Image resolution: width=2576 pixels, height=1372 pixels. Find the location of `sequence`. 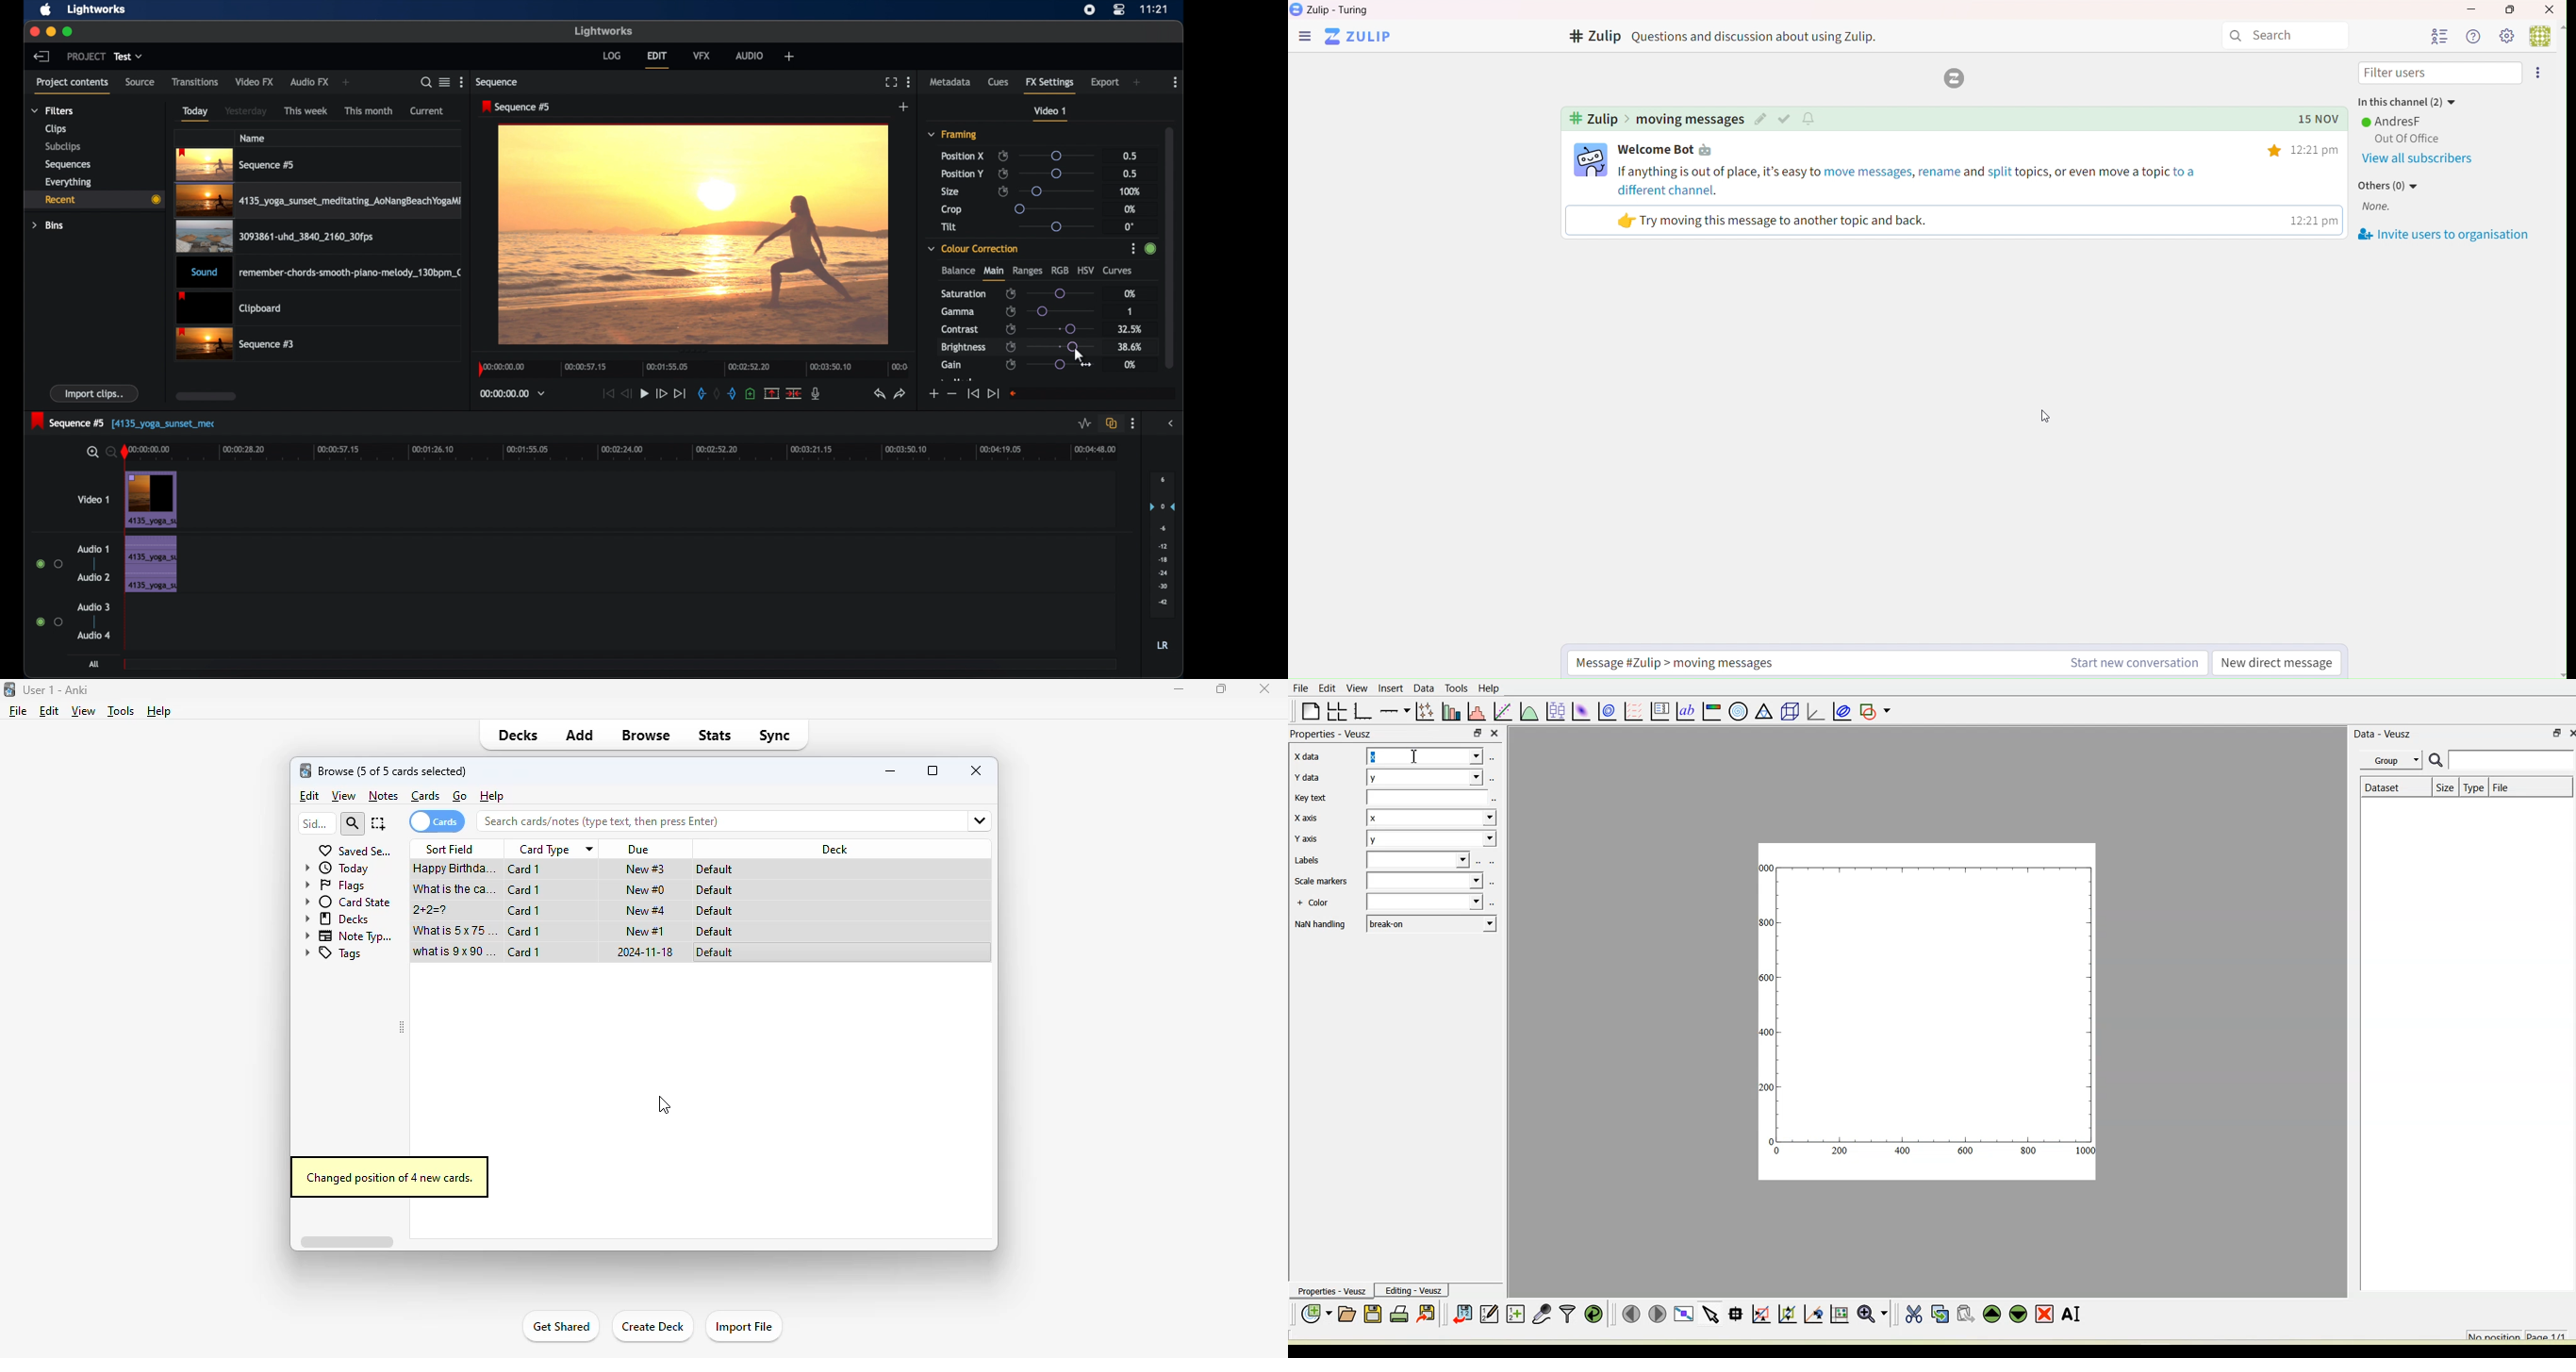

sequence is located at coordinates (517, 107).